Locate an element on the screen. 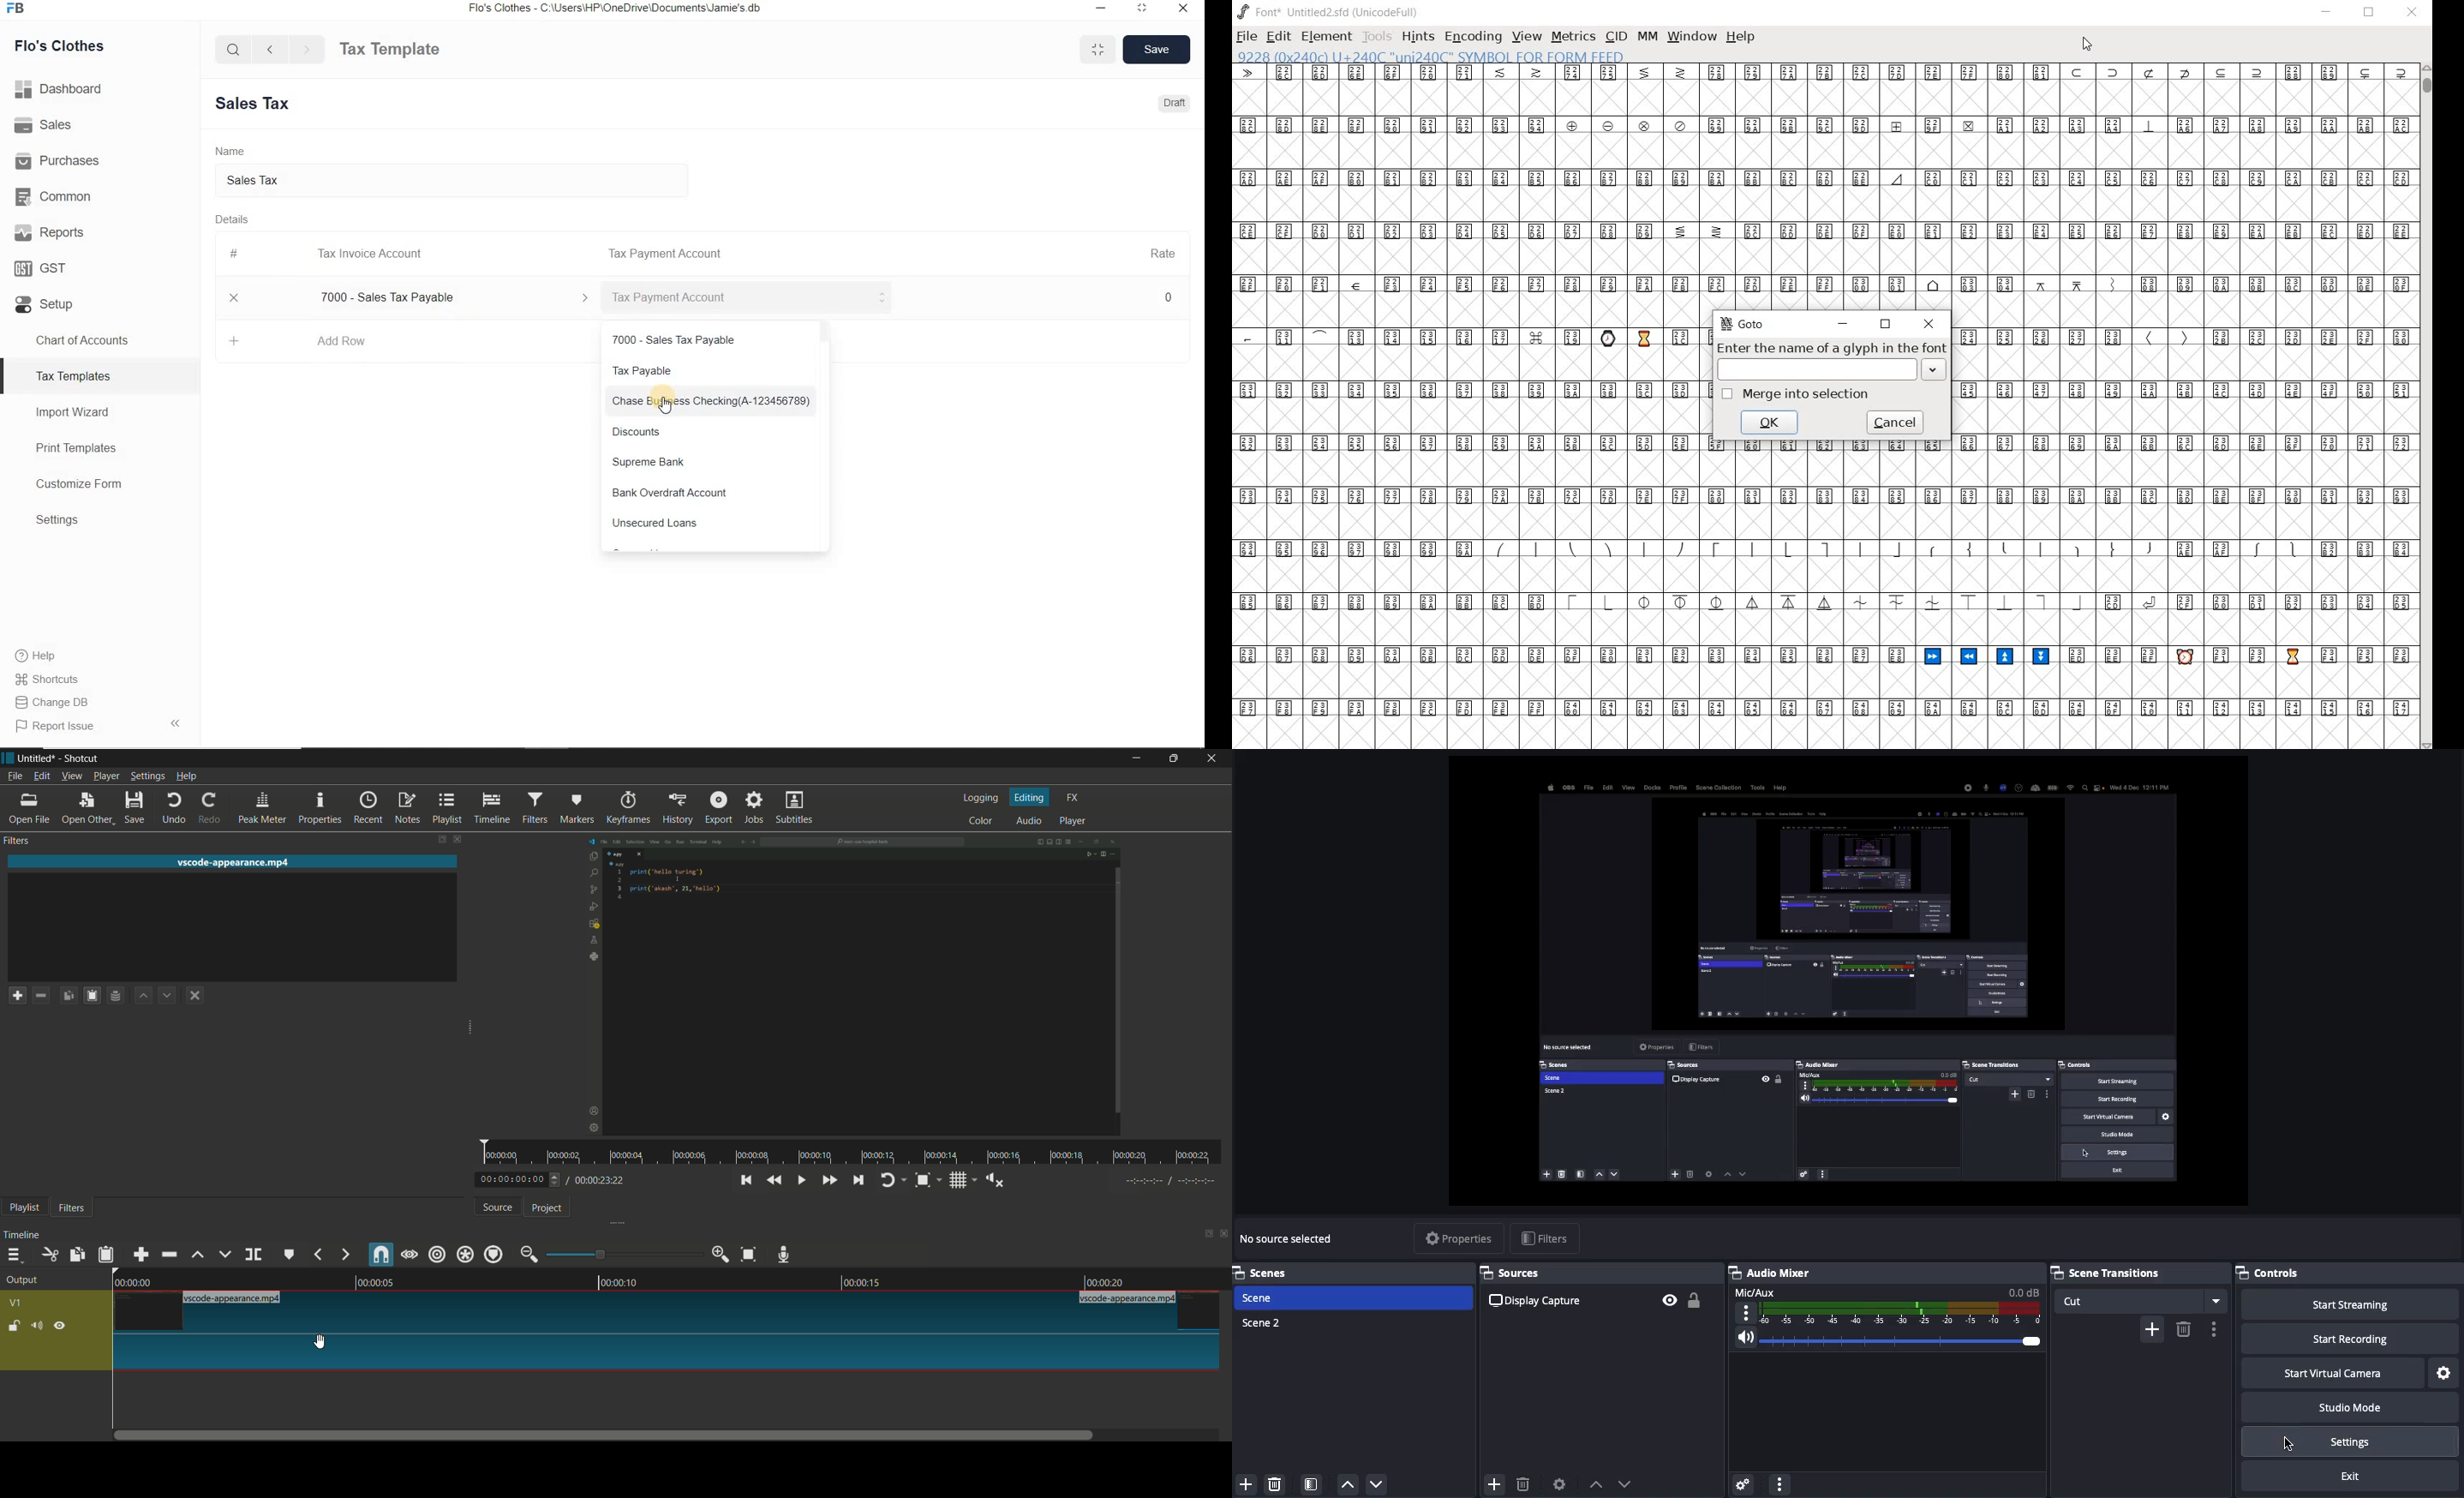  Forward is located at coordinates (308, 49).